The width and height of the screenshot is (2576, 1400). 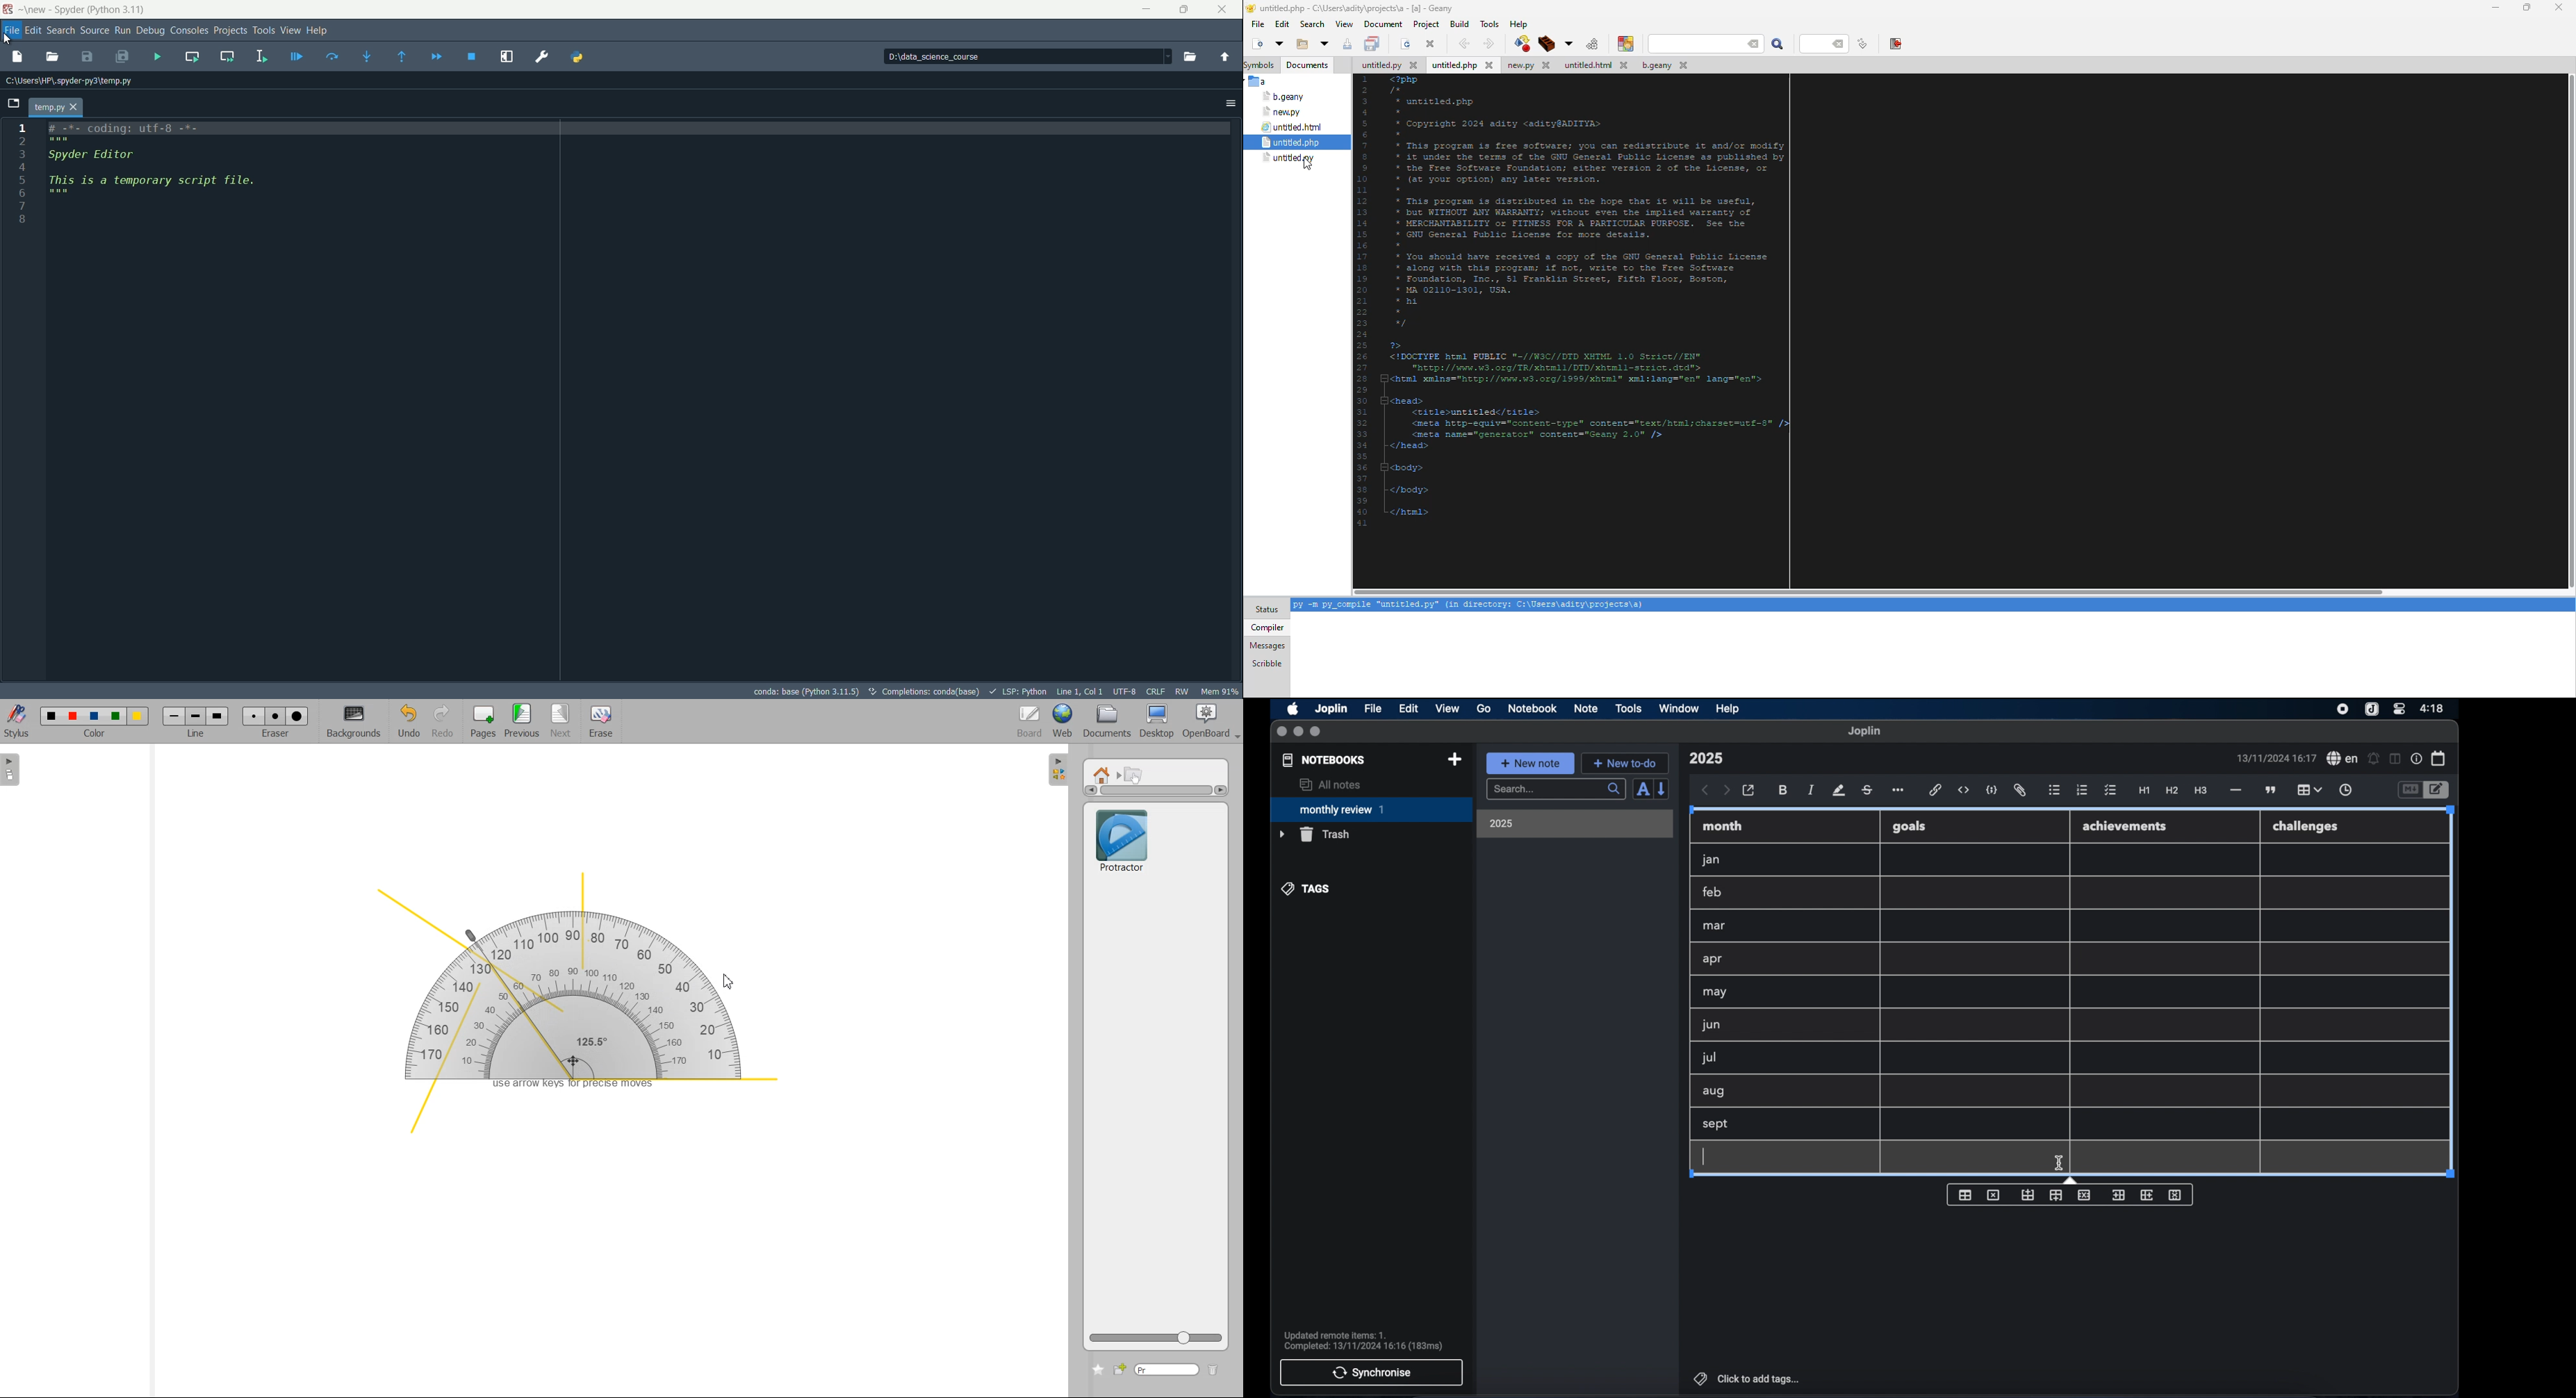 What do you see at coordinates (1468, 606) in the screenshot?
I see `info` at bounding box center [1468, 606].